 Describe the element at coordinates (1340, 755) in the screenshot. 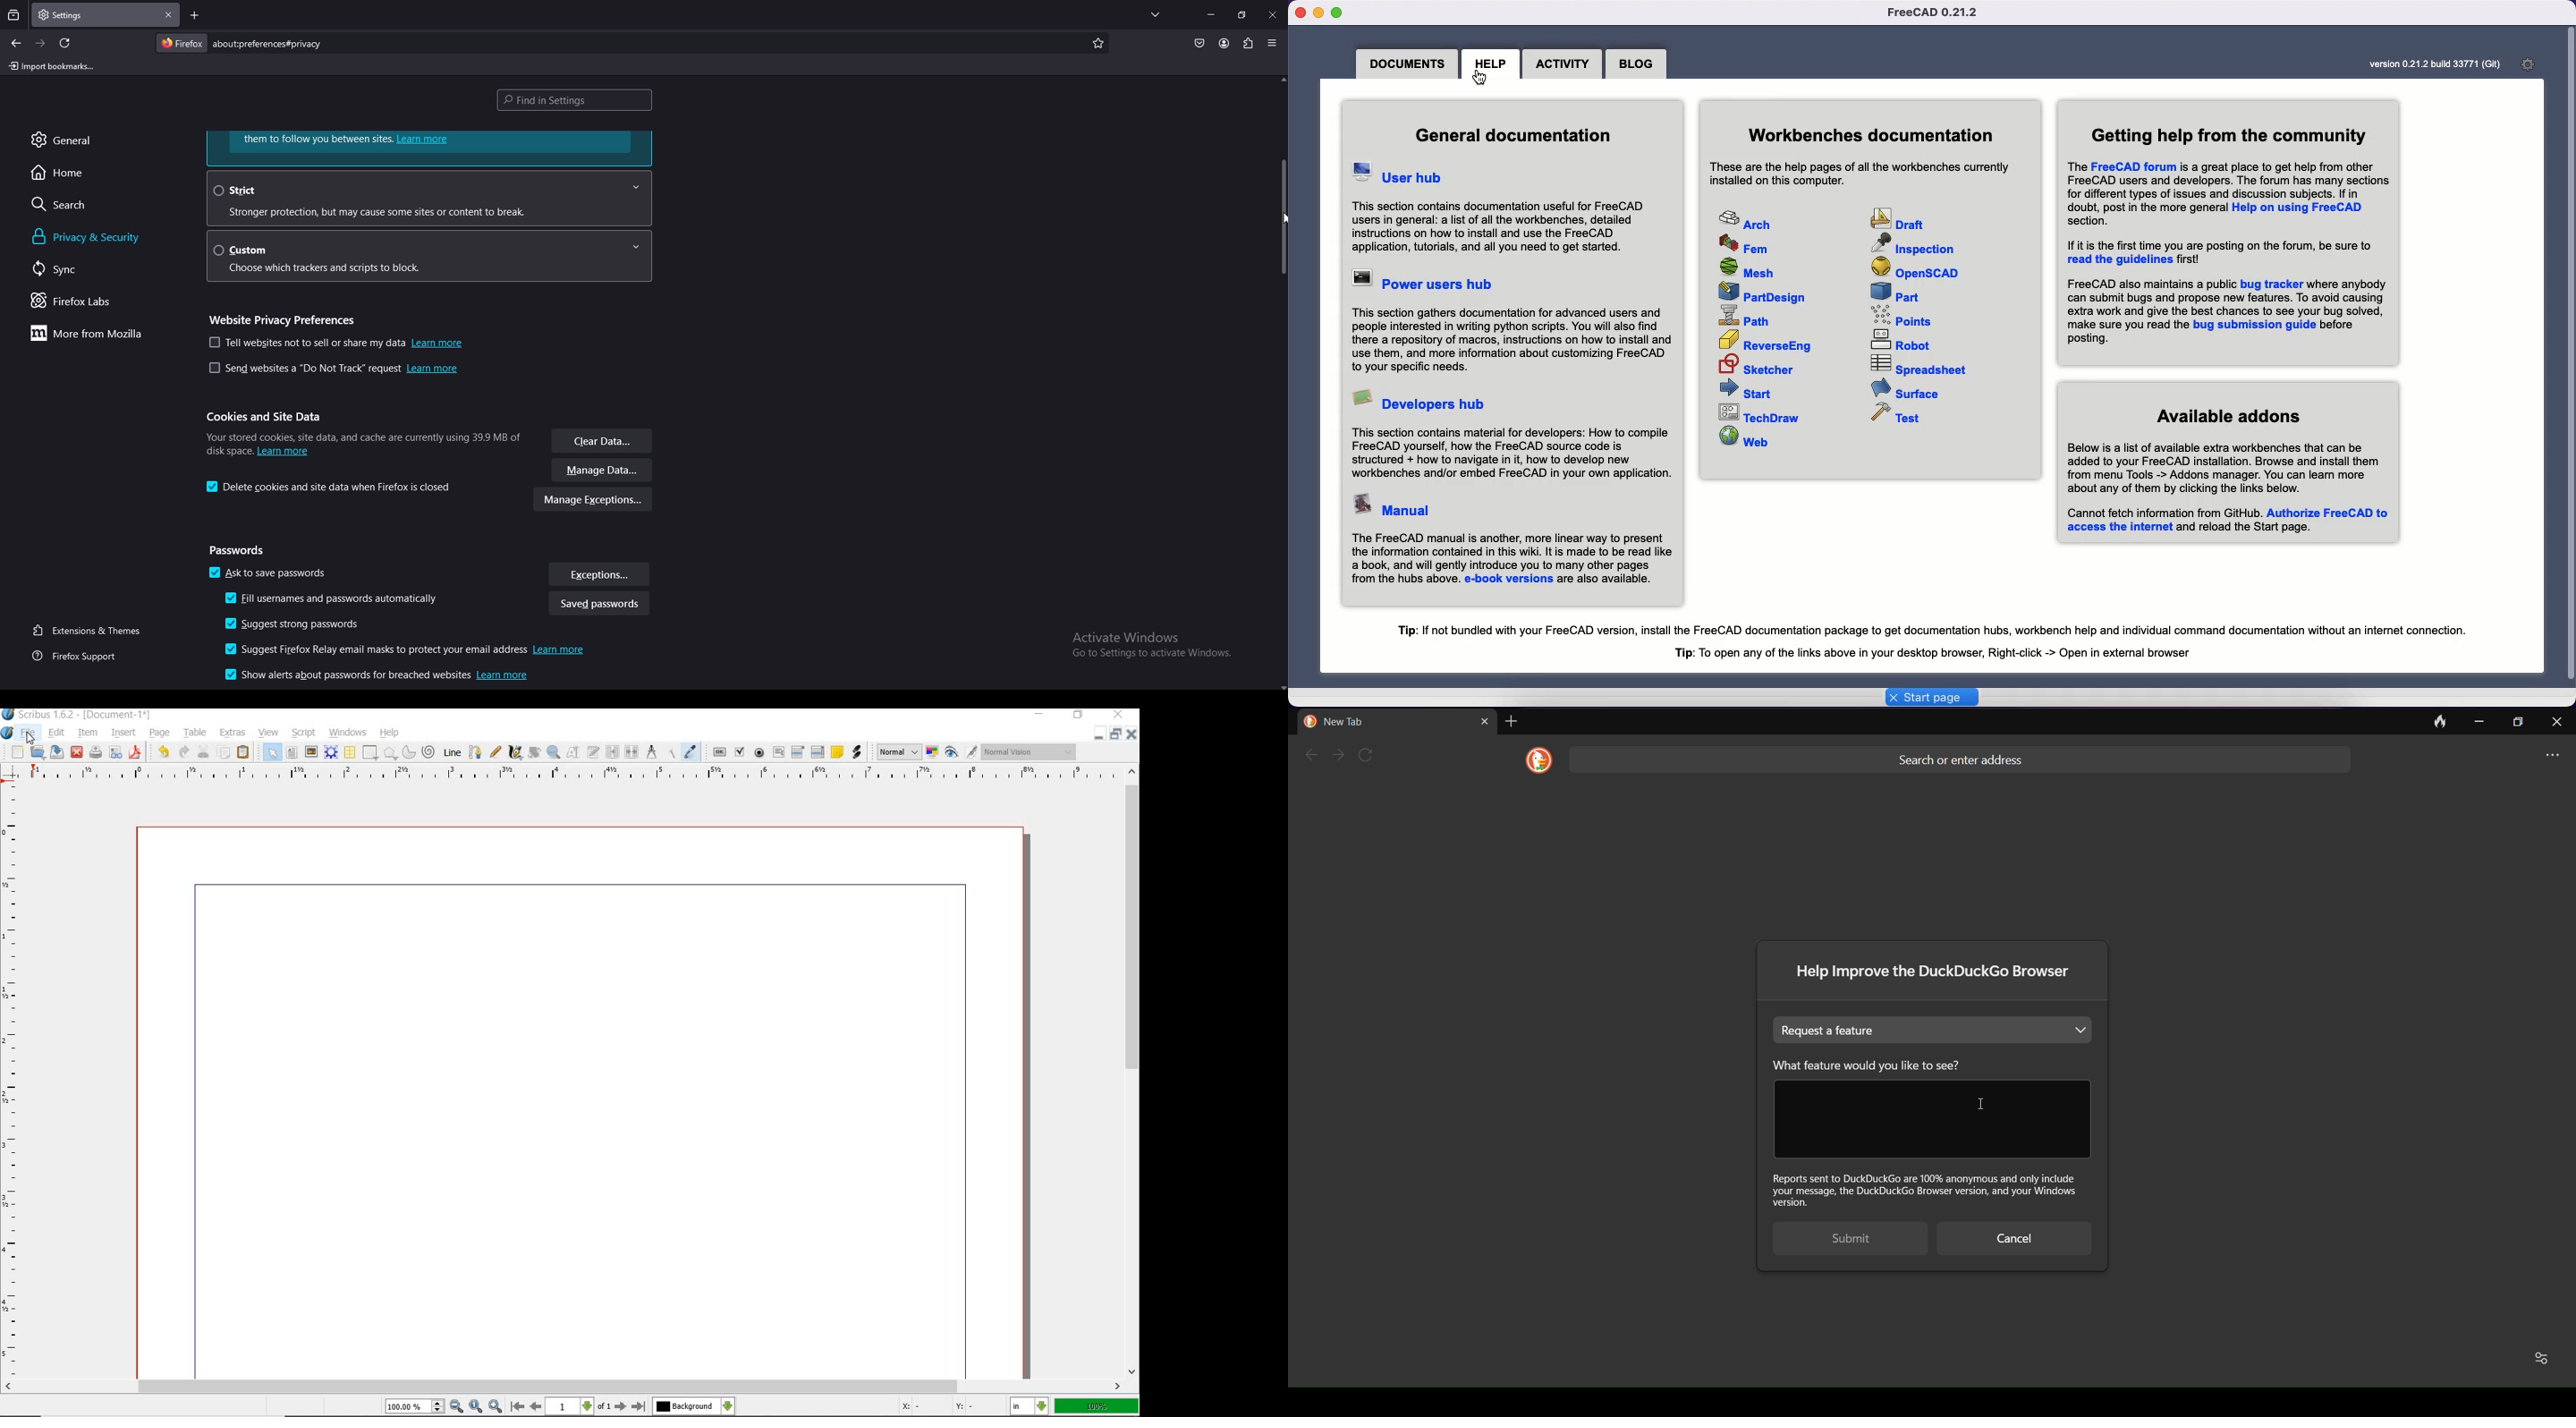

I see `next` at that location.